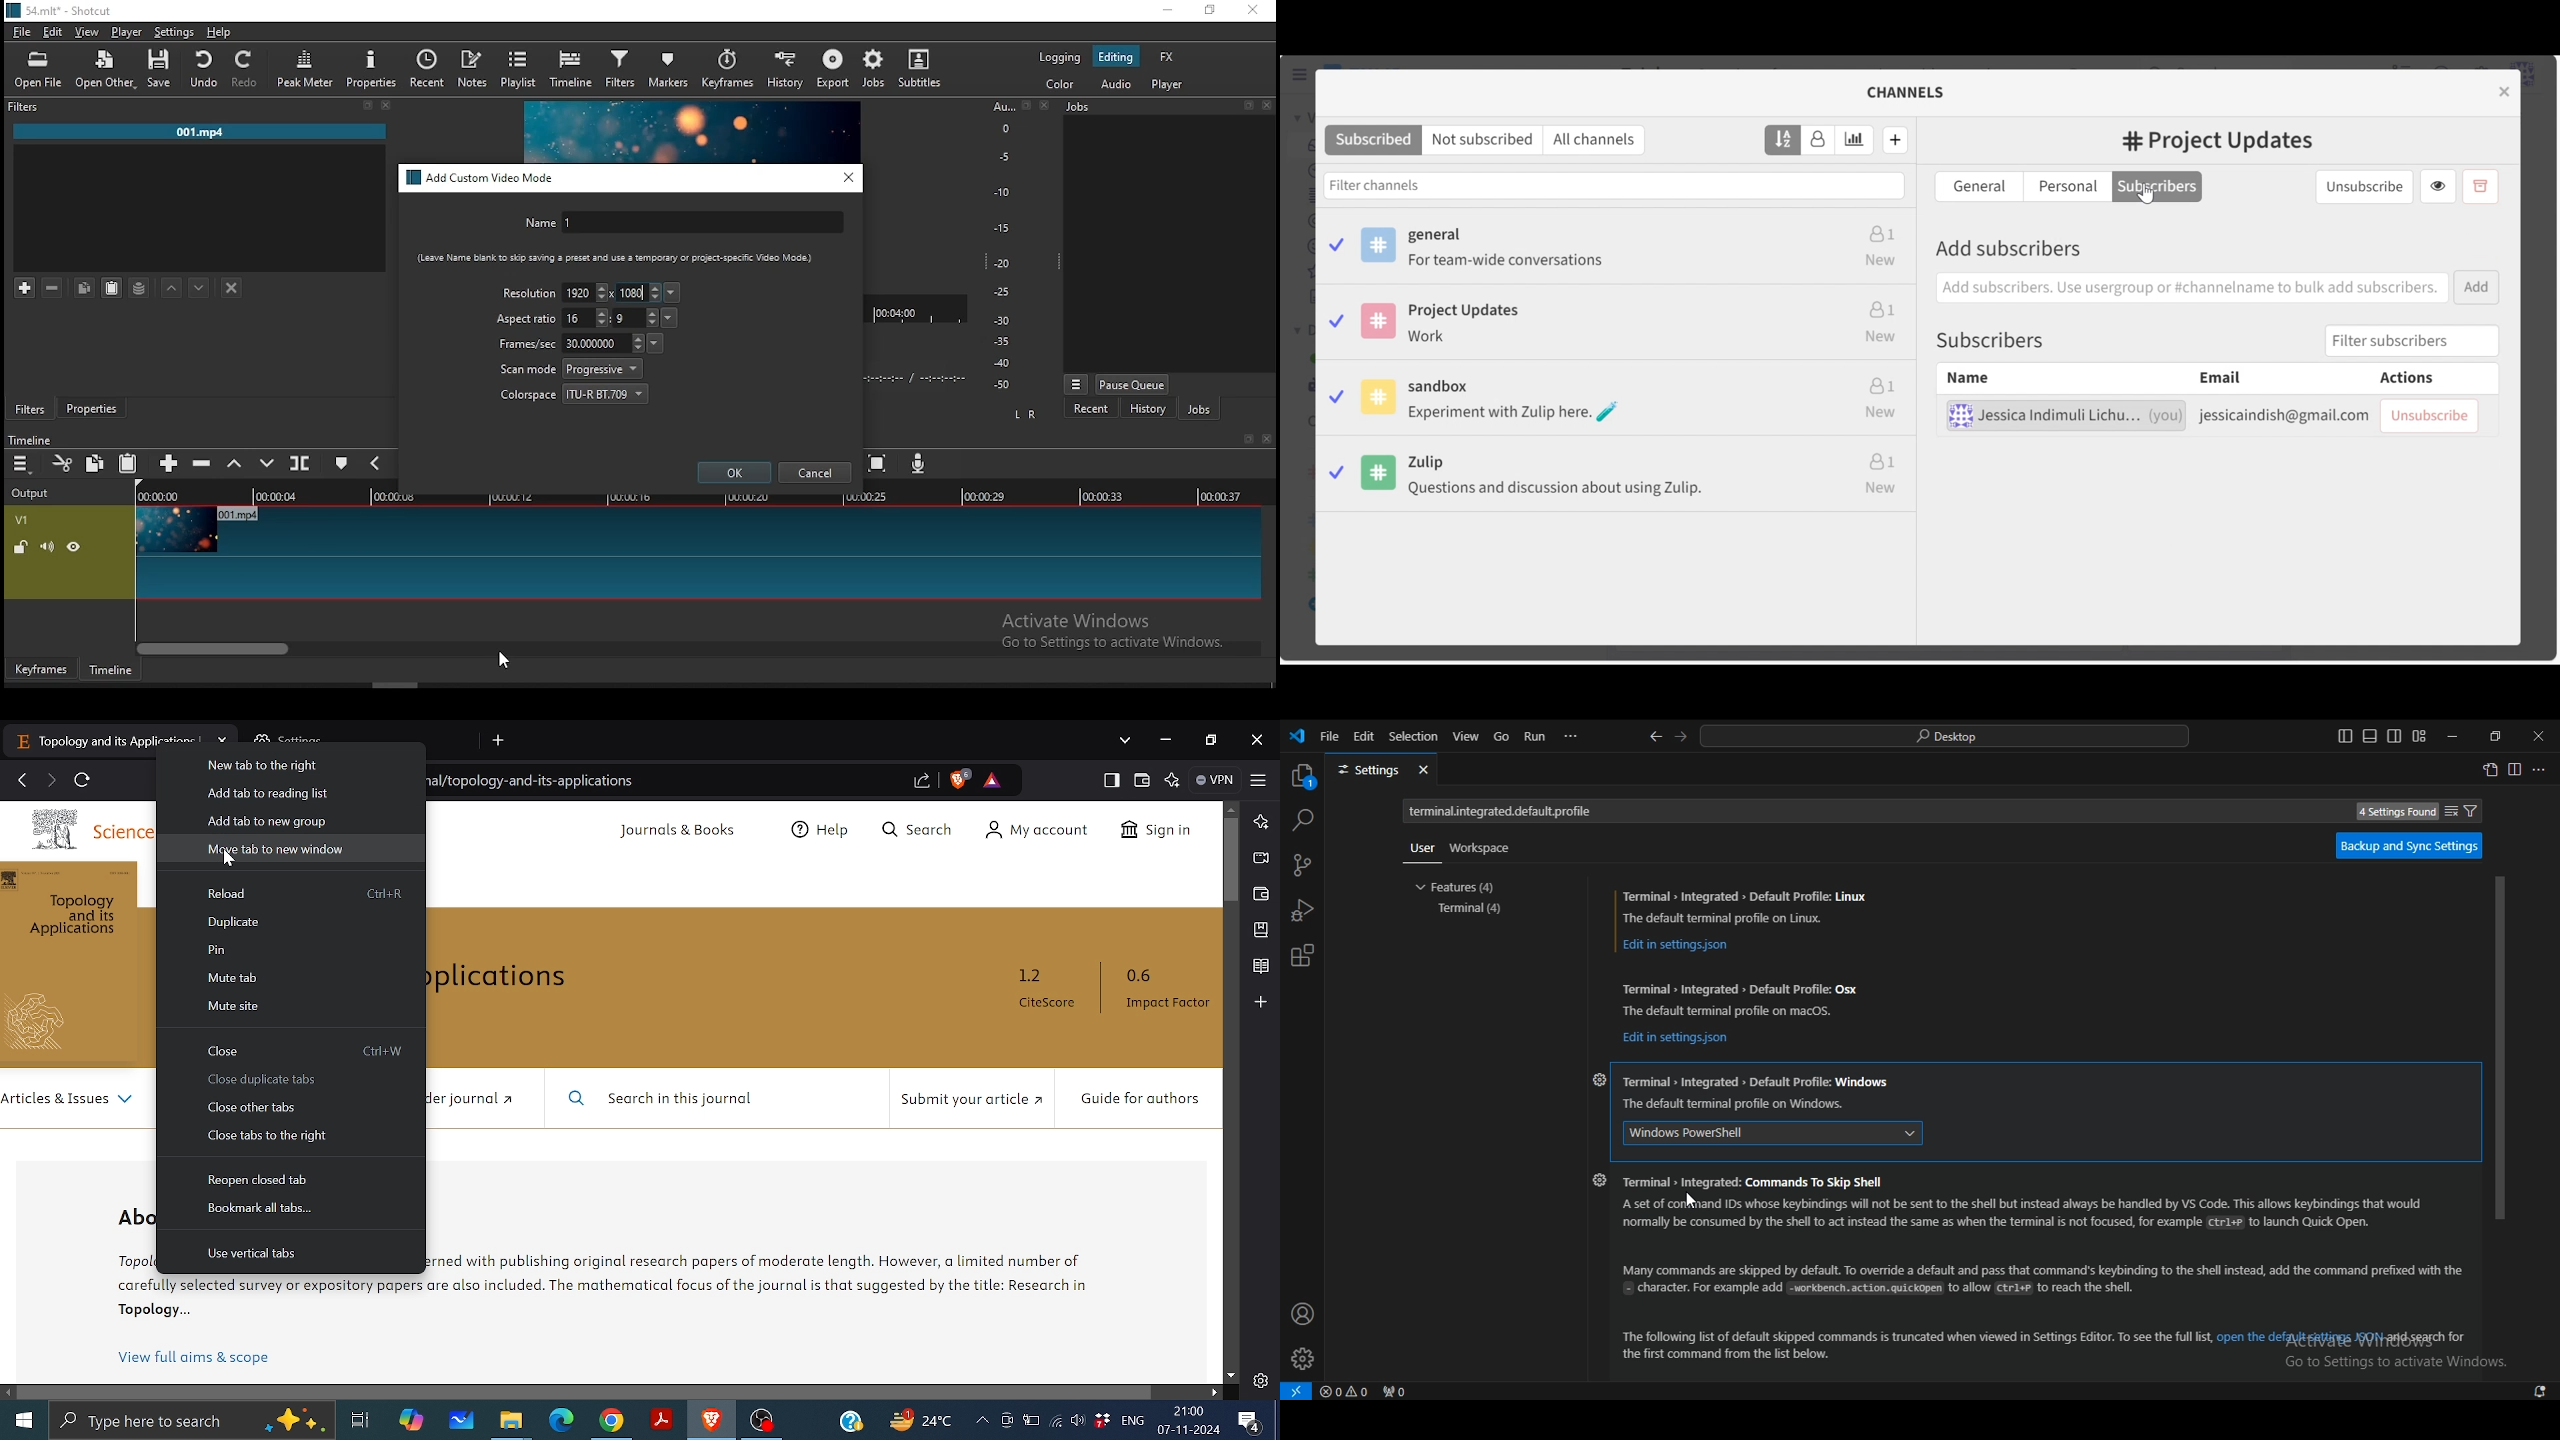 Image resolution: width=2576 pixels, height=1456 pixels. What do you see at coordinates (111, 670) in the screenshot?
I see `timeline` at bounding box center [111, 670].